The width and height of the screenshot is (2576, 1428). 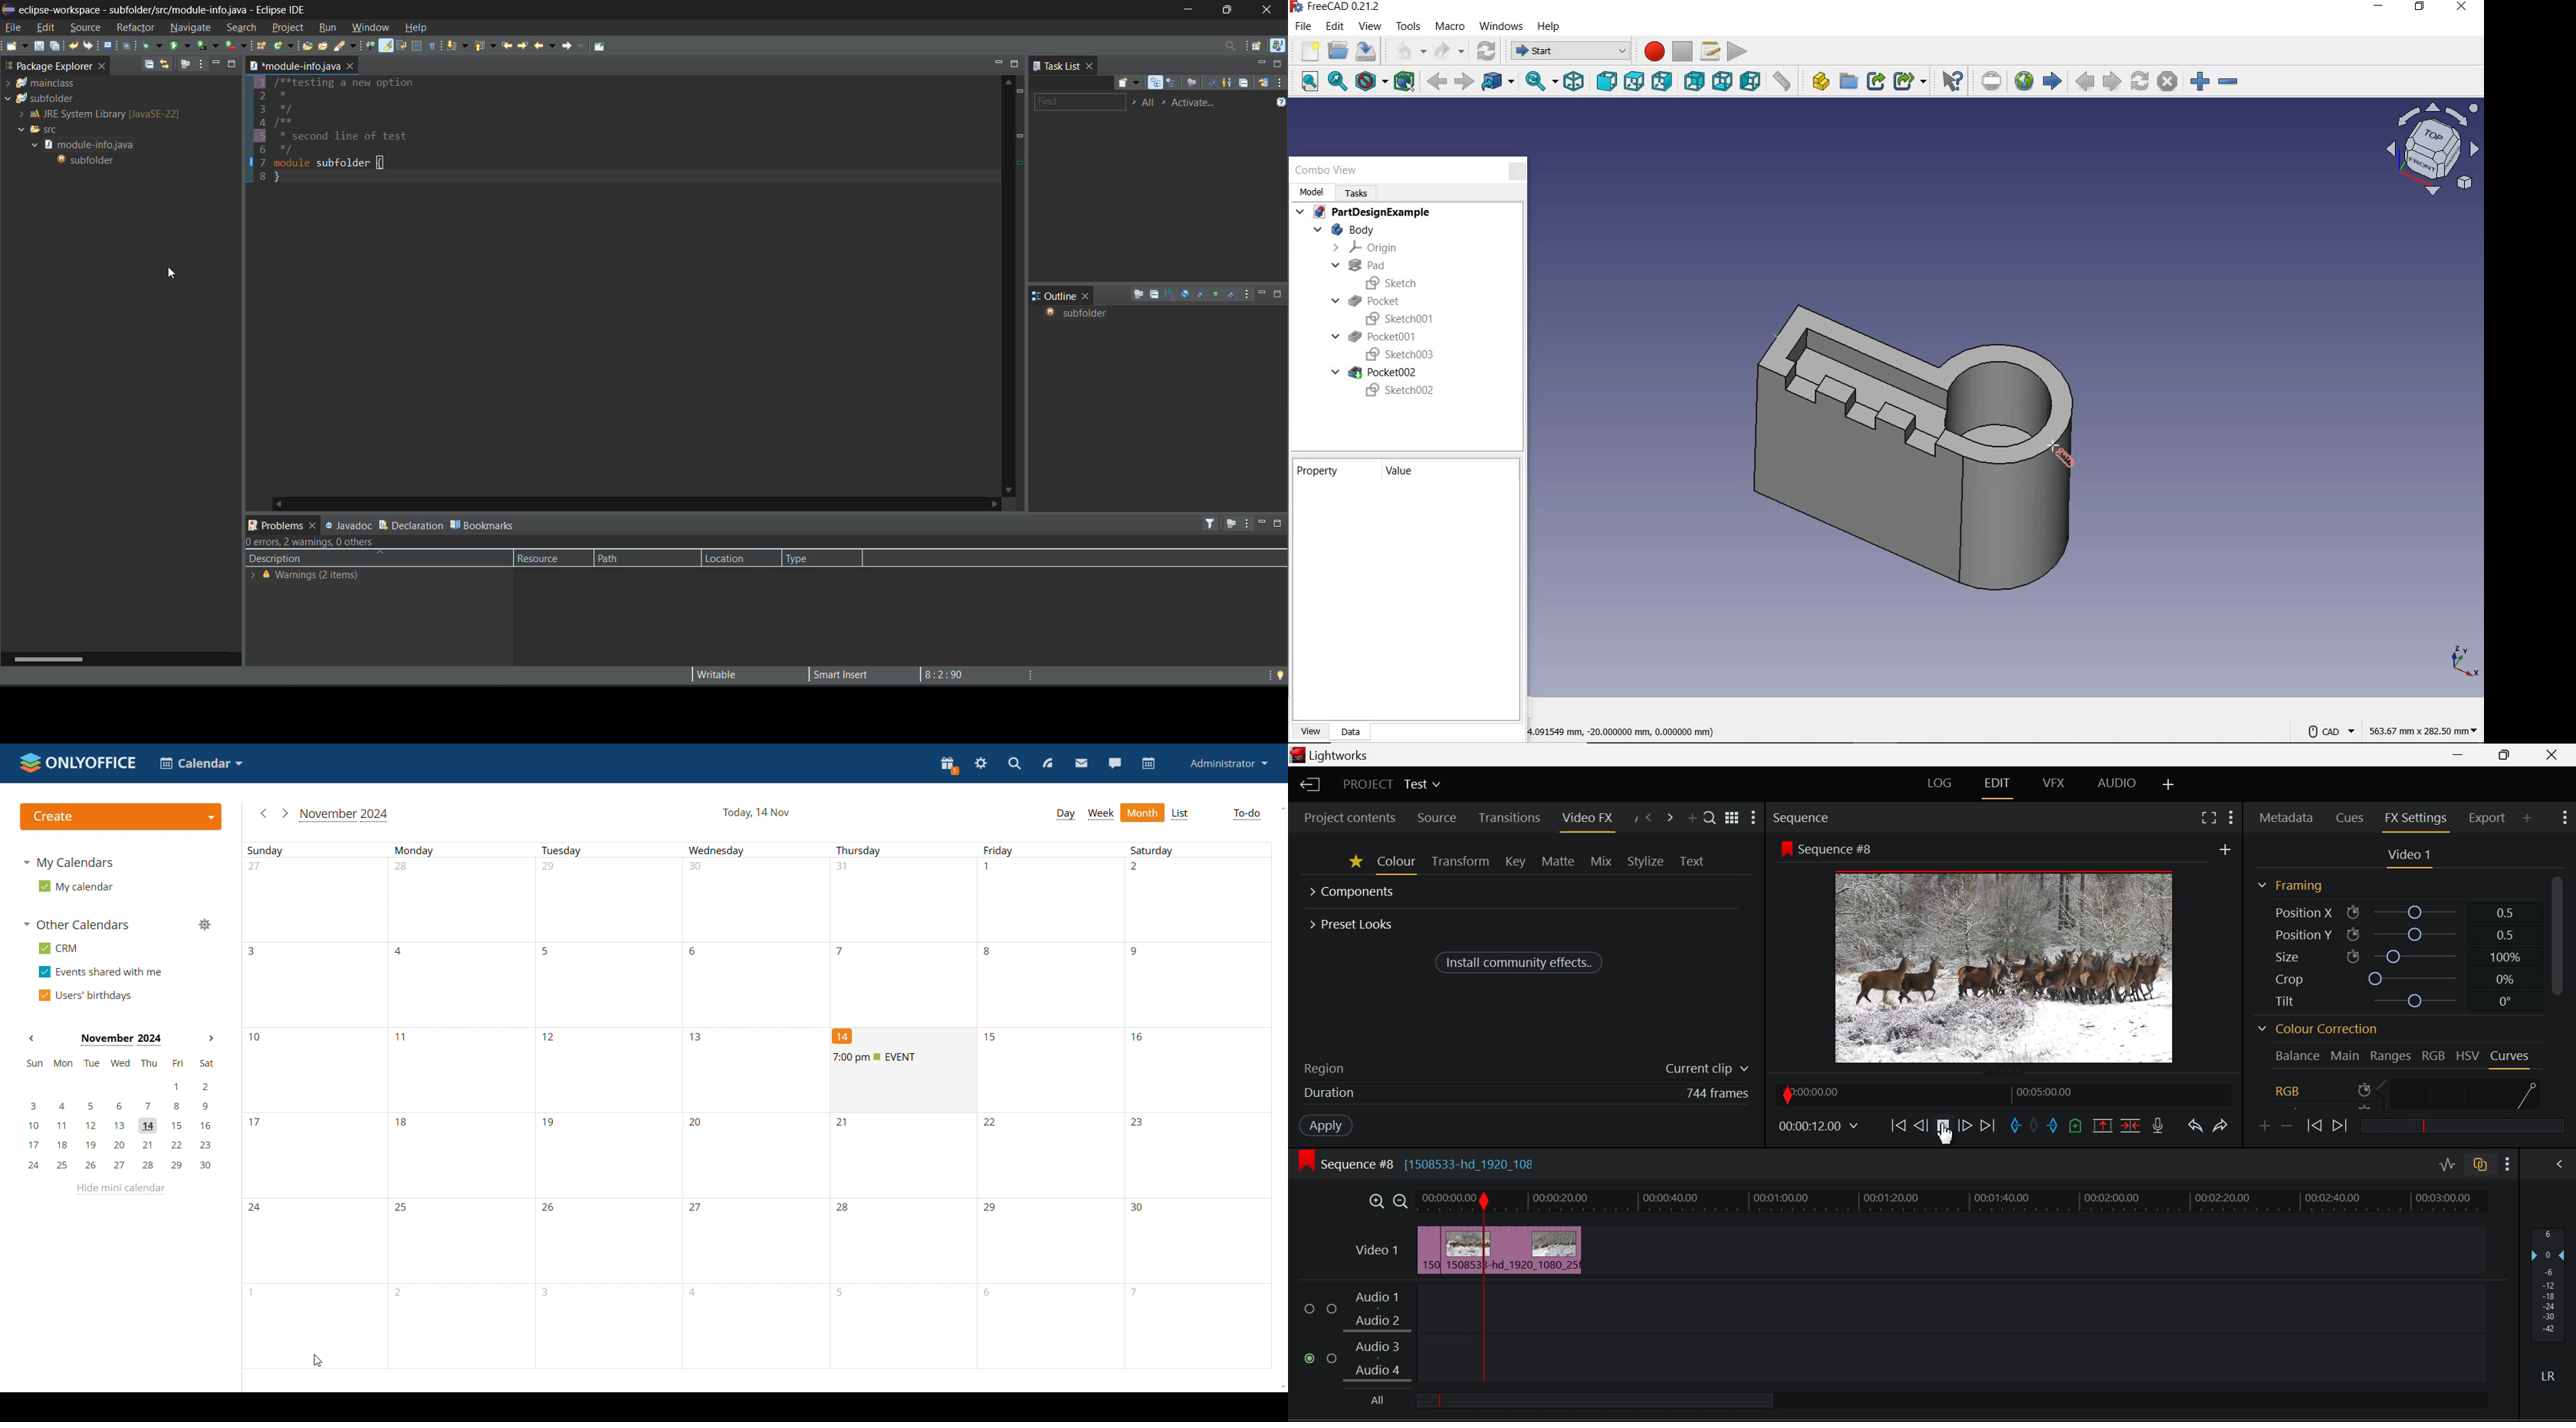 What do you see at coordinates (200, 63) in the screenshot?
I see `view menu` at bounding box center [200, 63].